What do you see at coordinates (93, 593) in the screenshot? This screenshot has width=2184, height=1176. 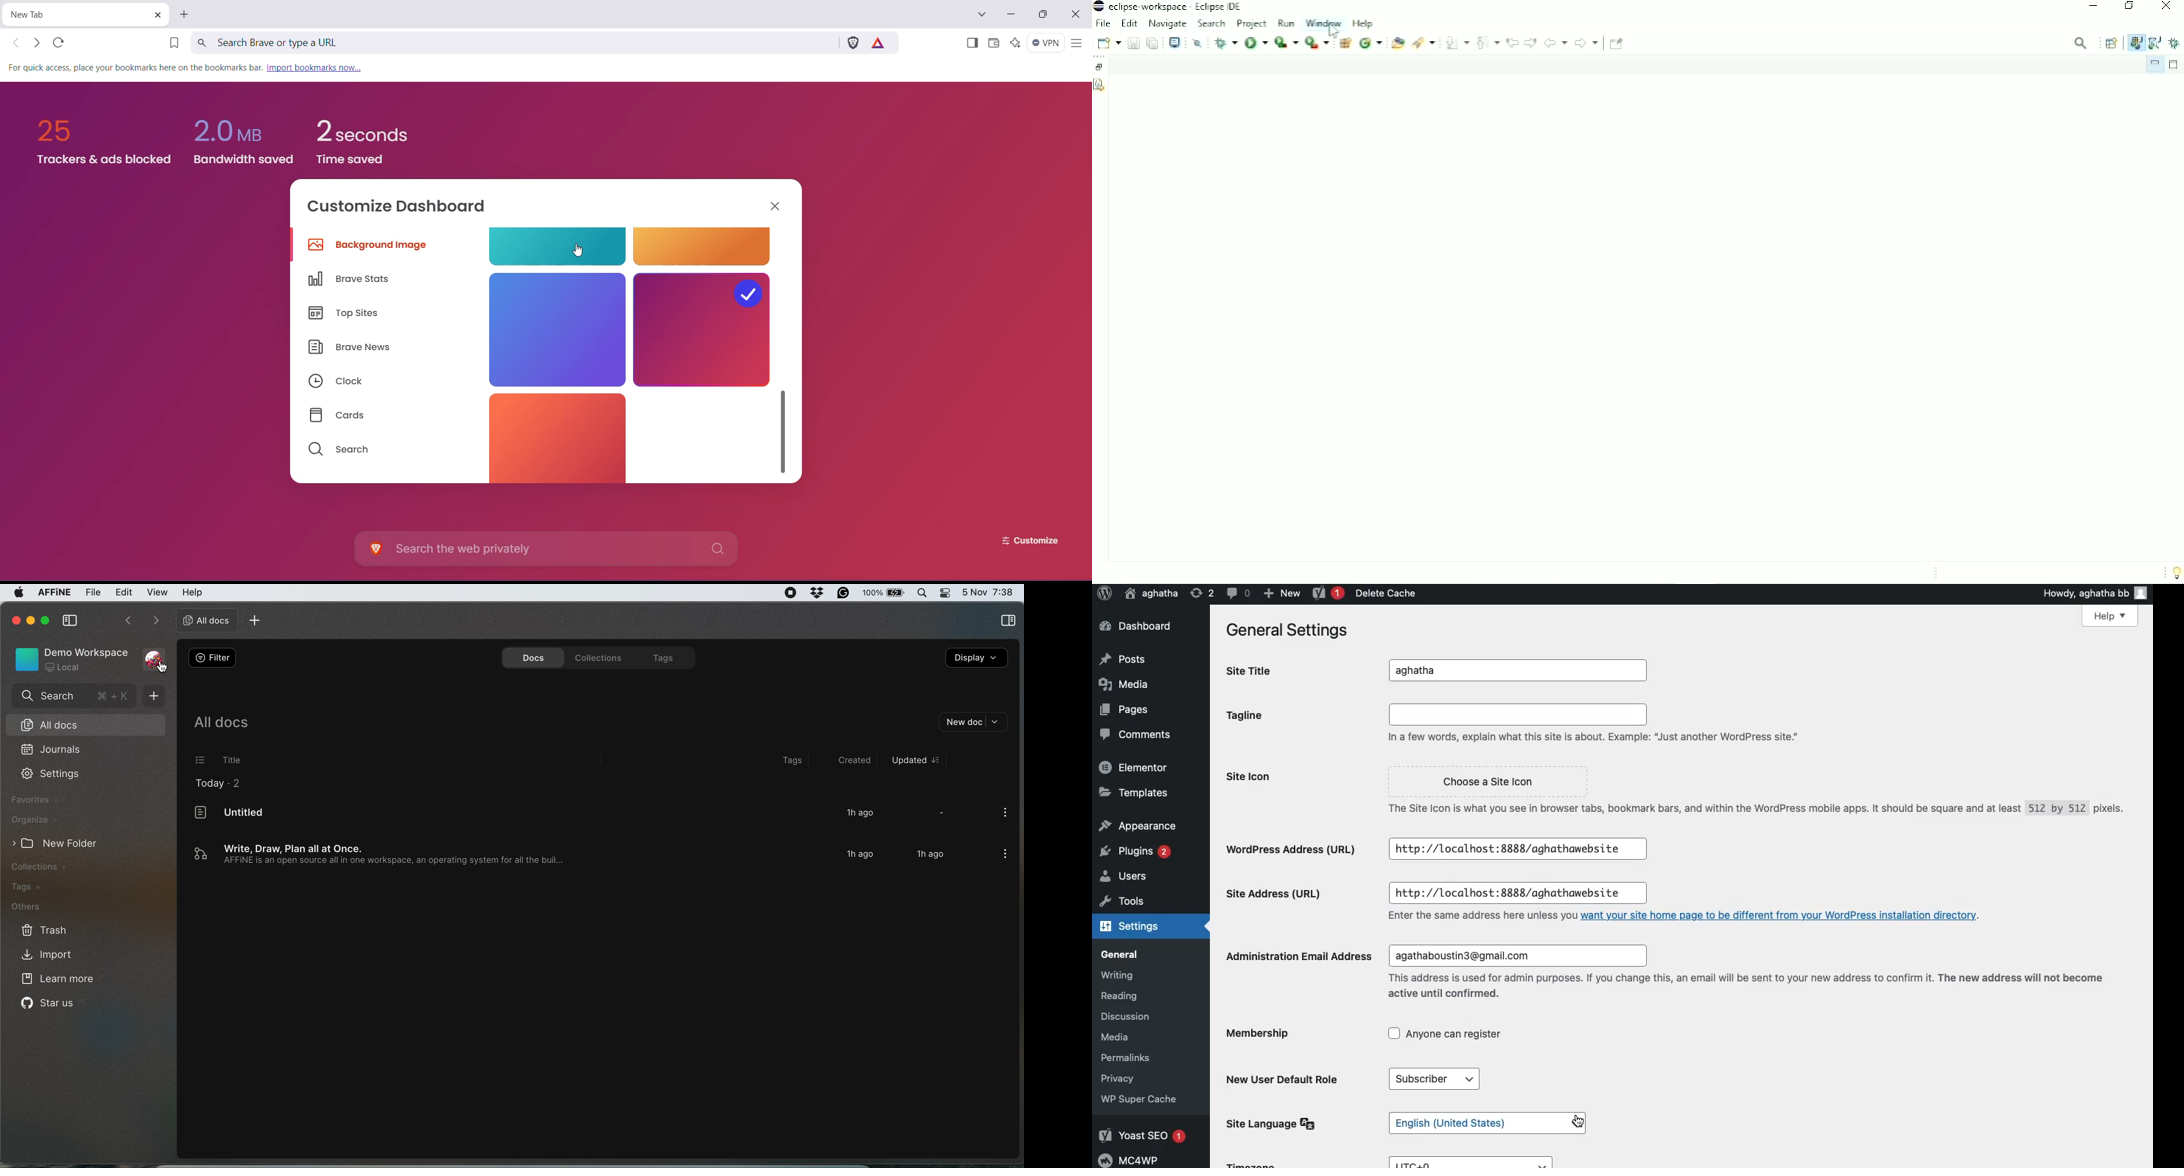 I see `file` at bounding box center [93, 593].